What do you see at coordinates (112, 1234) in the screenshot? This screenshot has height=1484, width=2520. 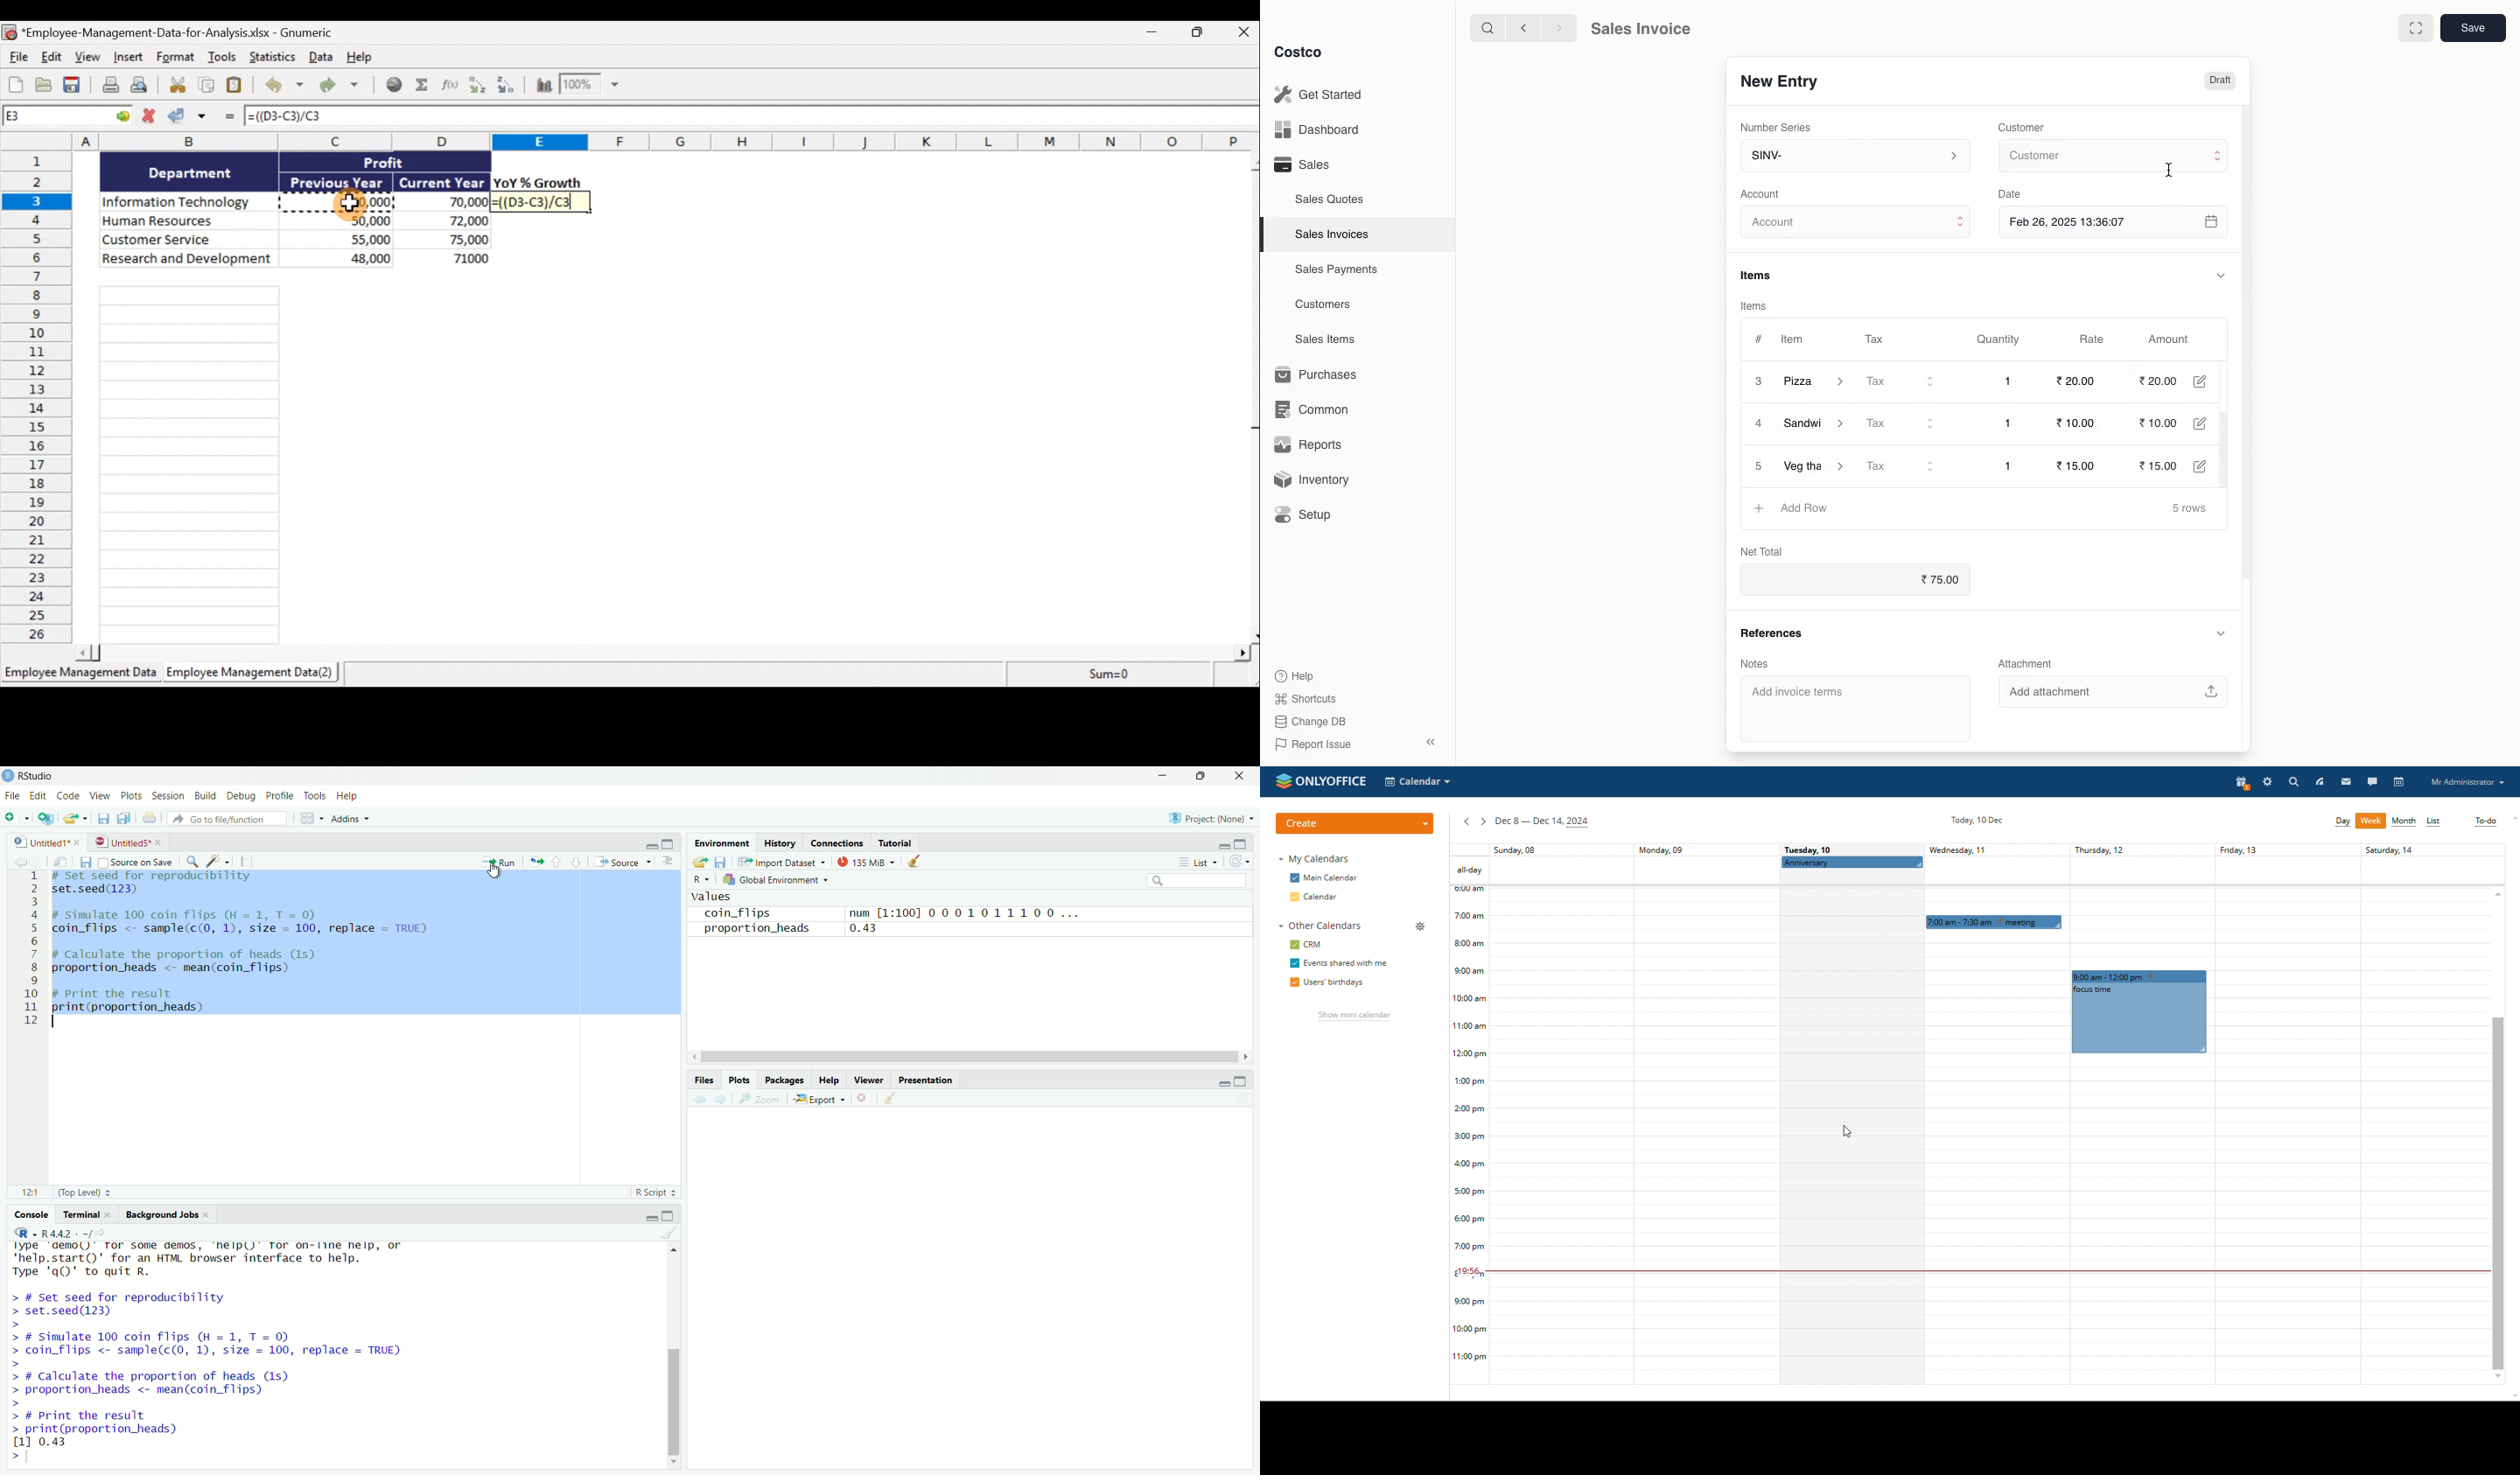 I see `view the current working directory` at bounding box center [112, 1234].